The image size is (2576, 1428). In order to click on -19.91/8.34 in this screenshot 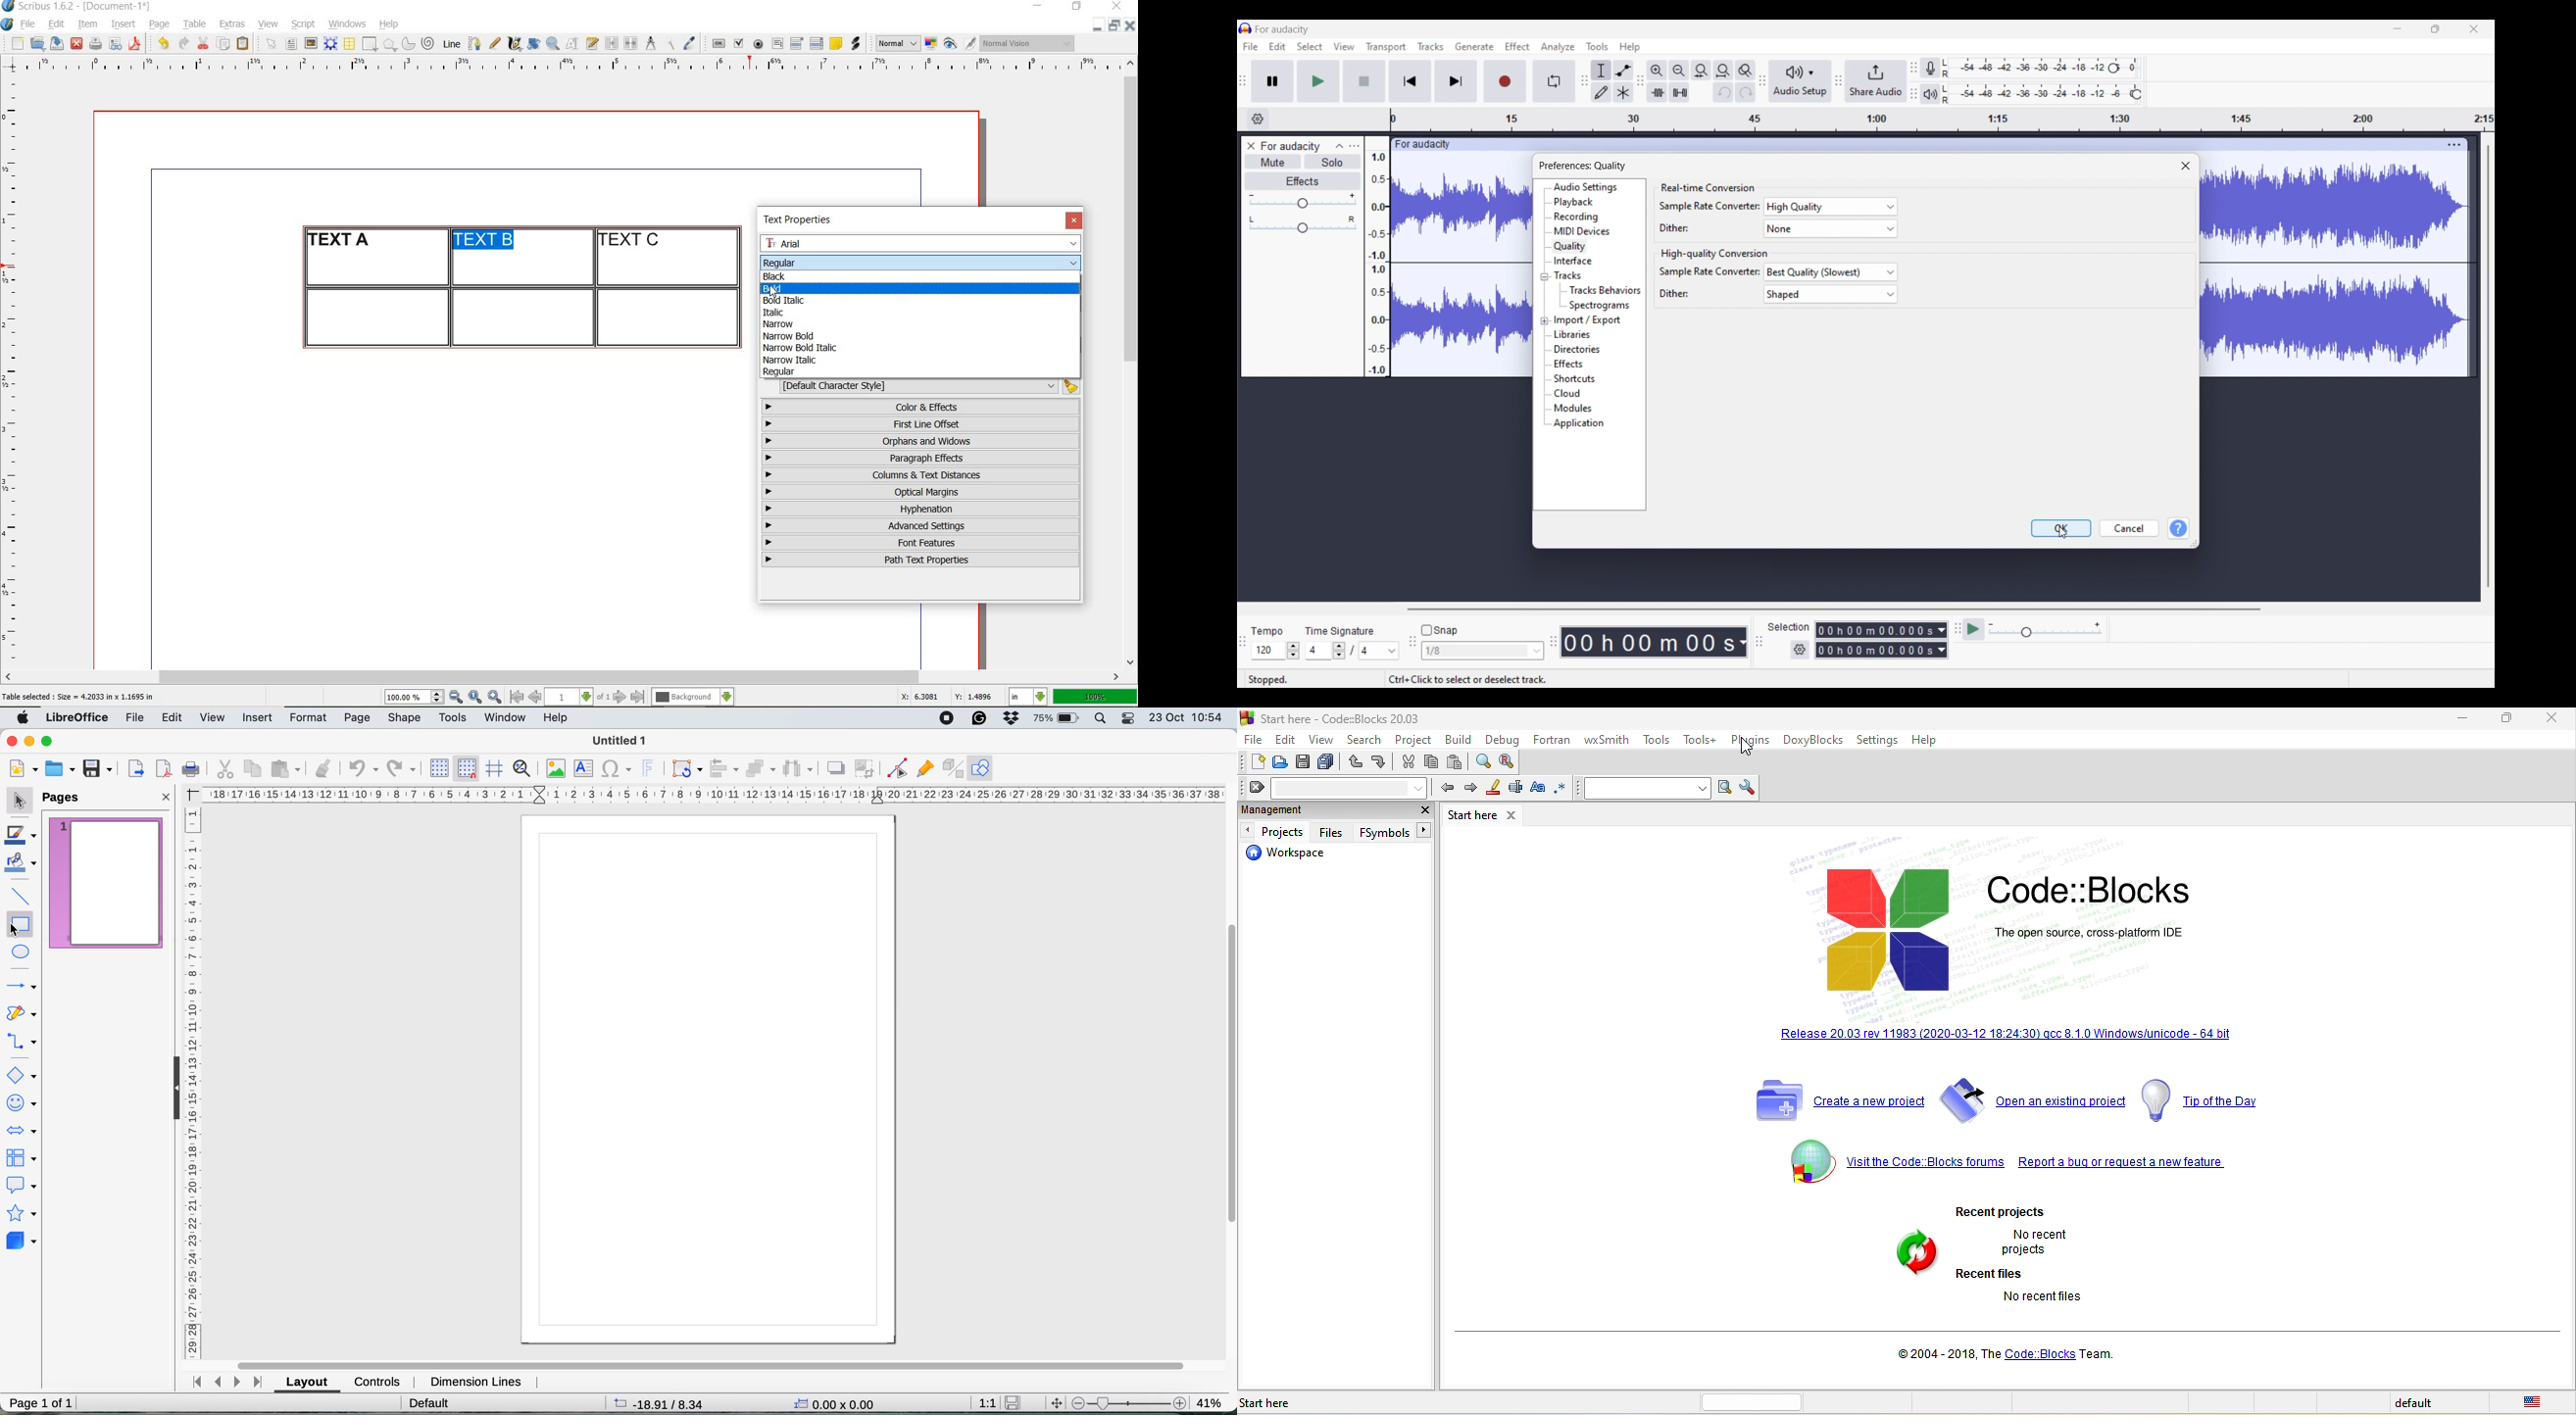, I will do `click(661, 1403)`.